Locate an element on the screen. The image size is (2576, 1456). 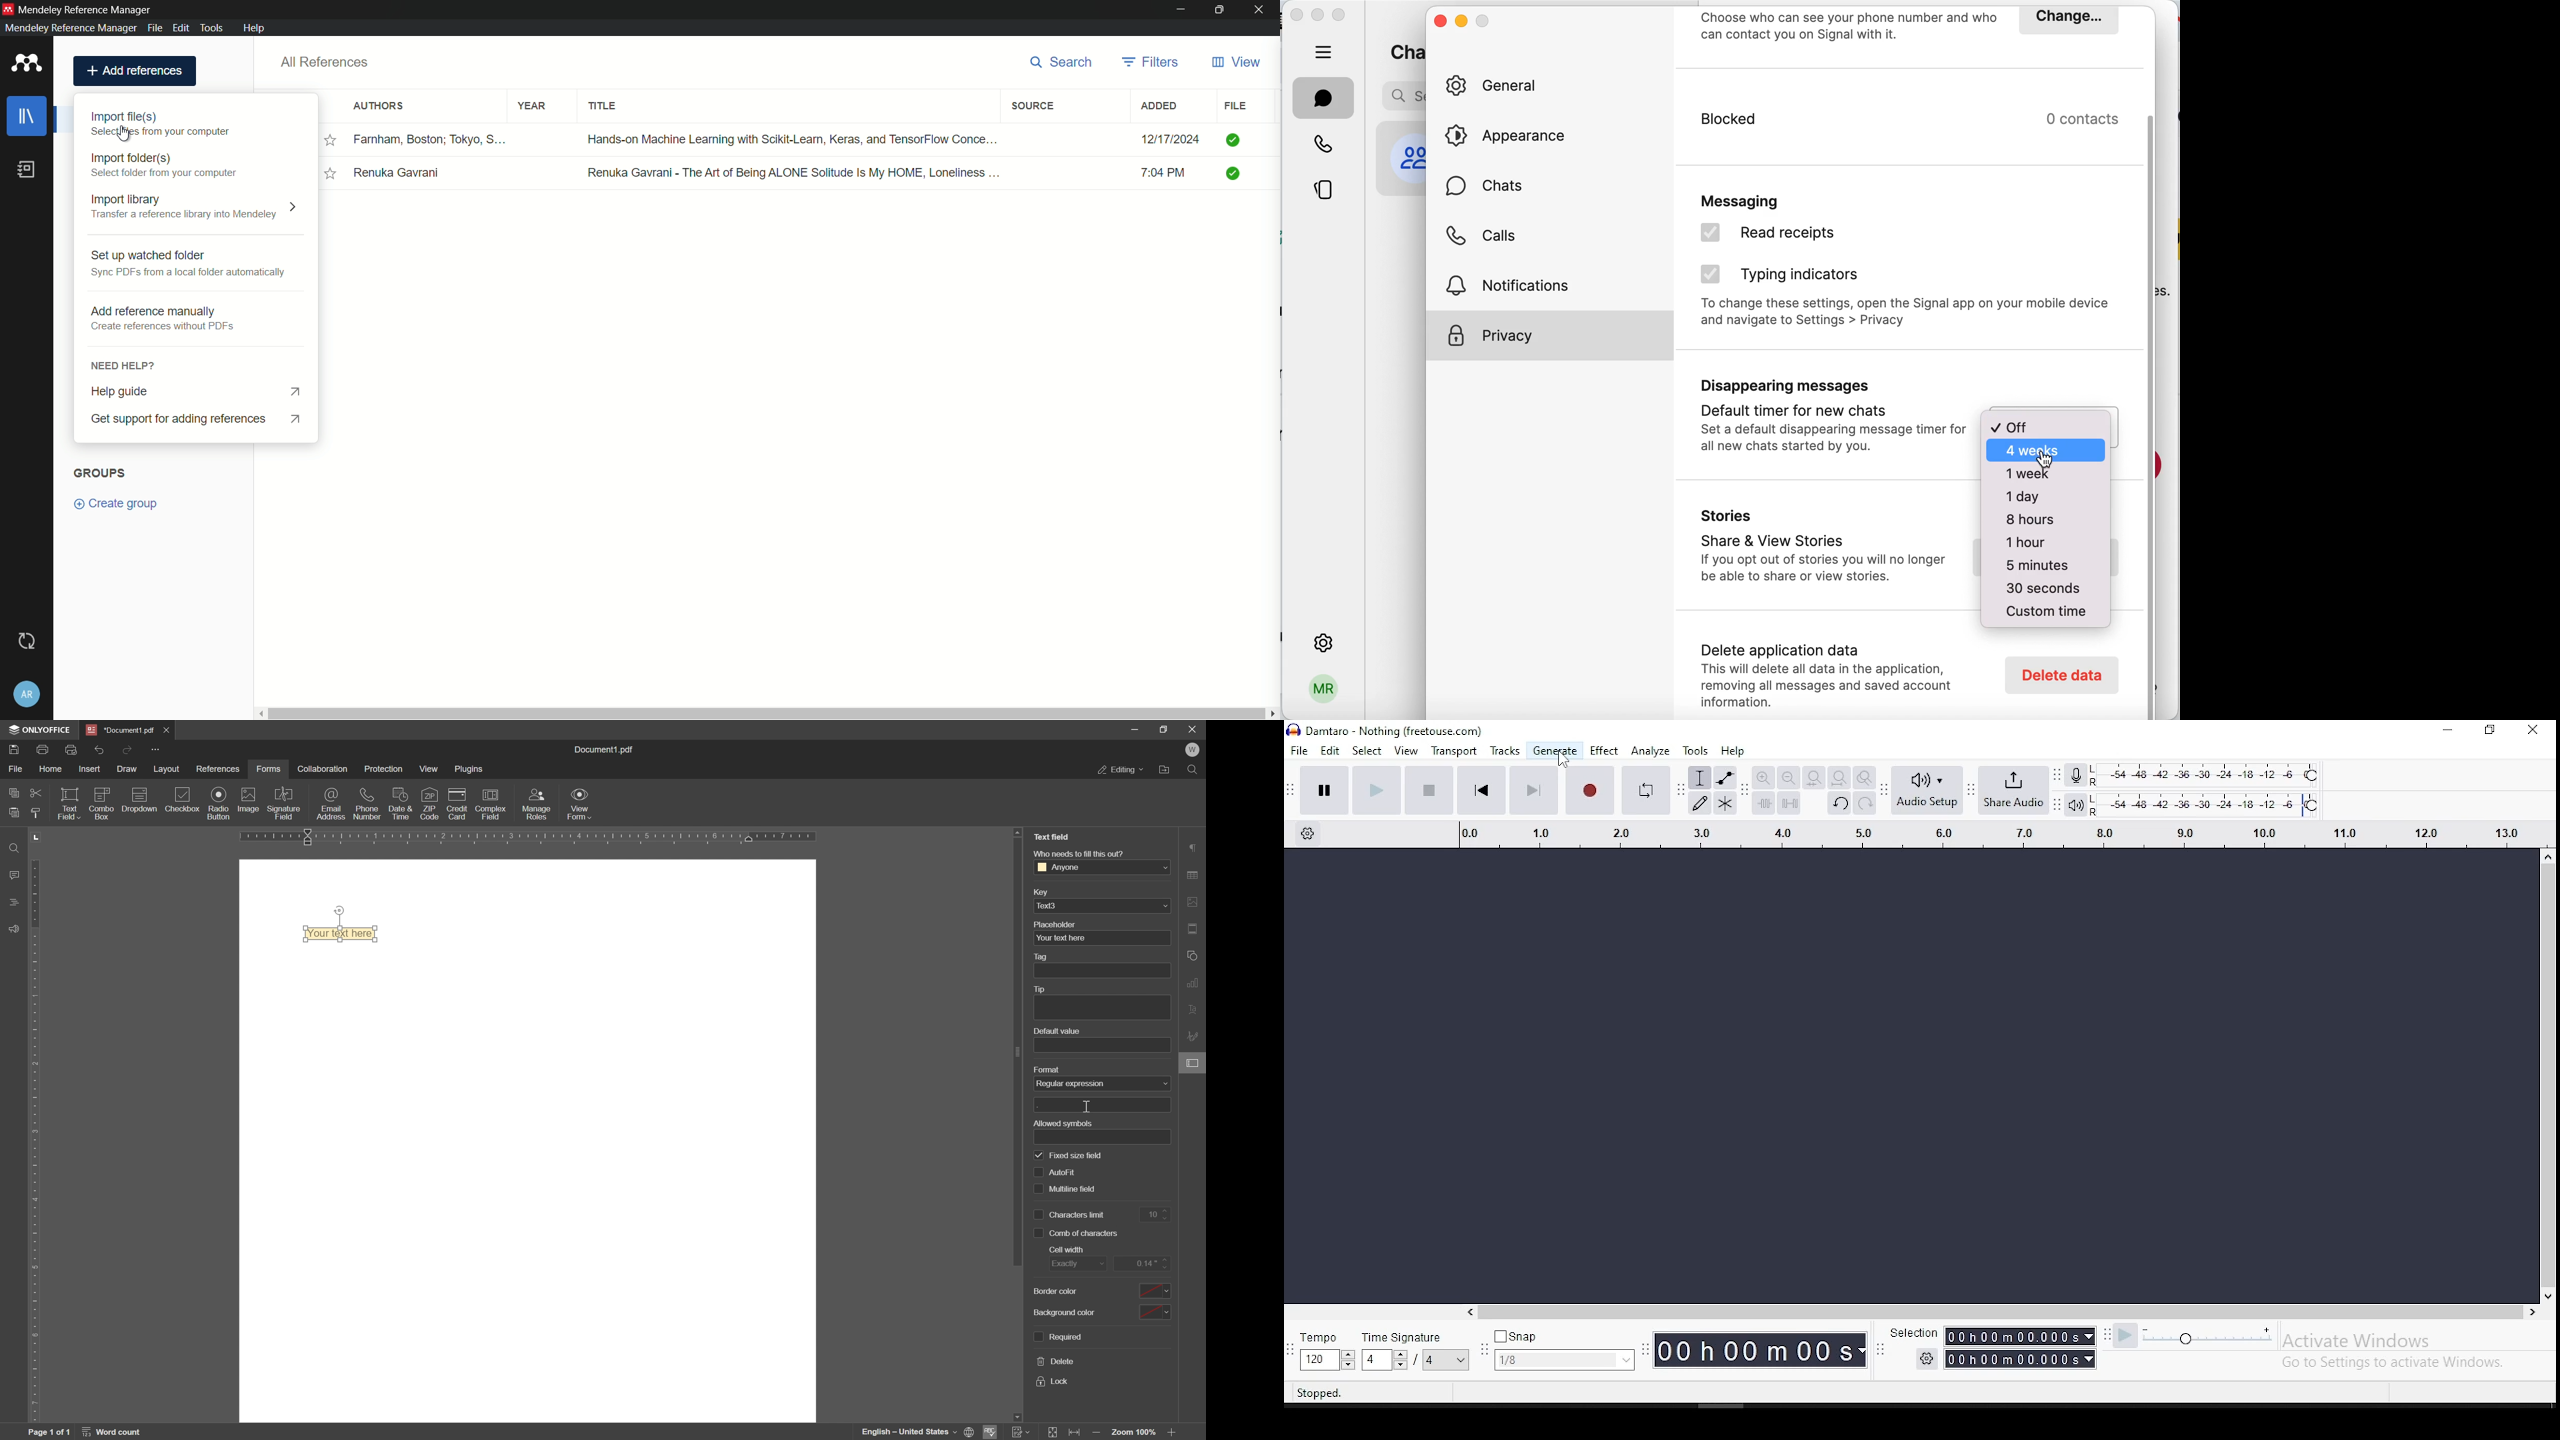
mendeley reference manager is located at coordinates (69, 28).